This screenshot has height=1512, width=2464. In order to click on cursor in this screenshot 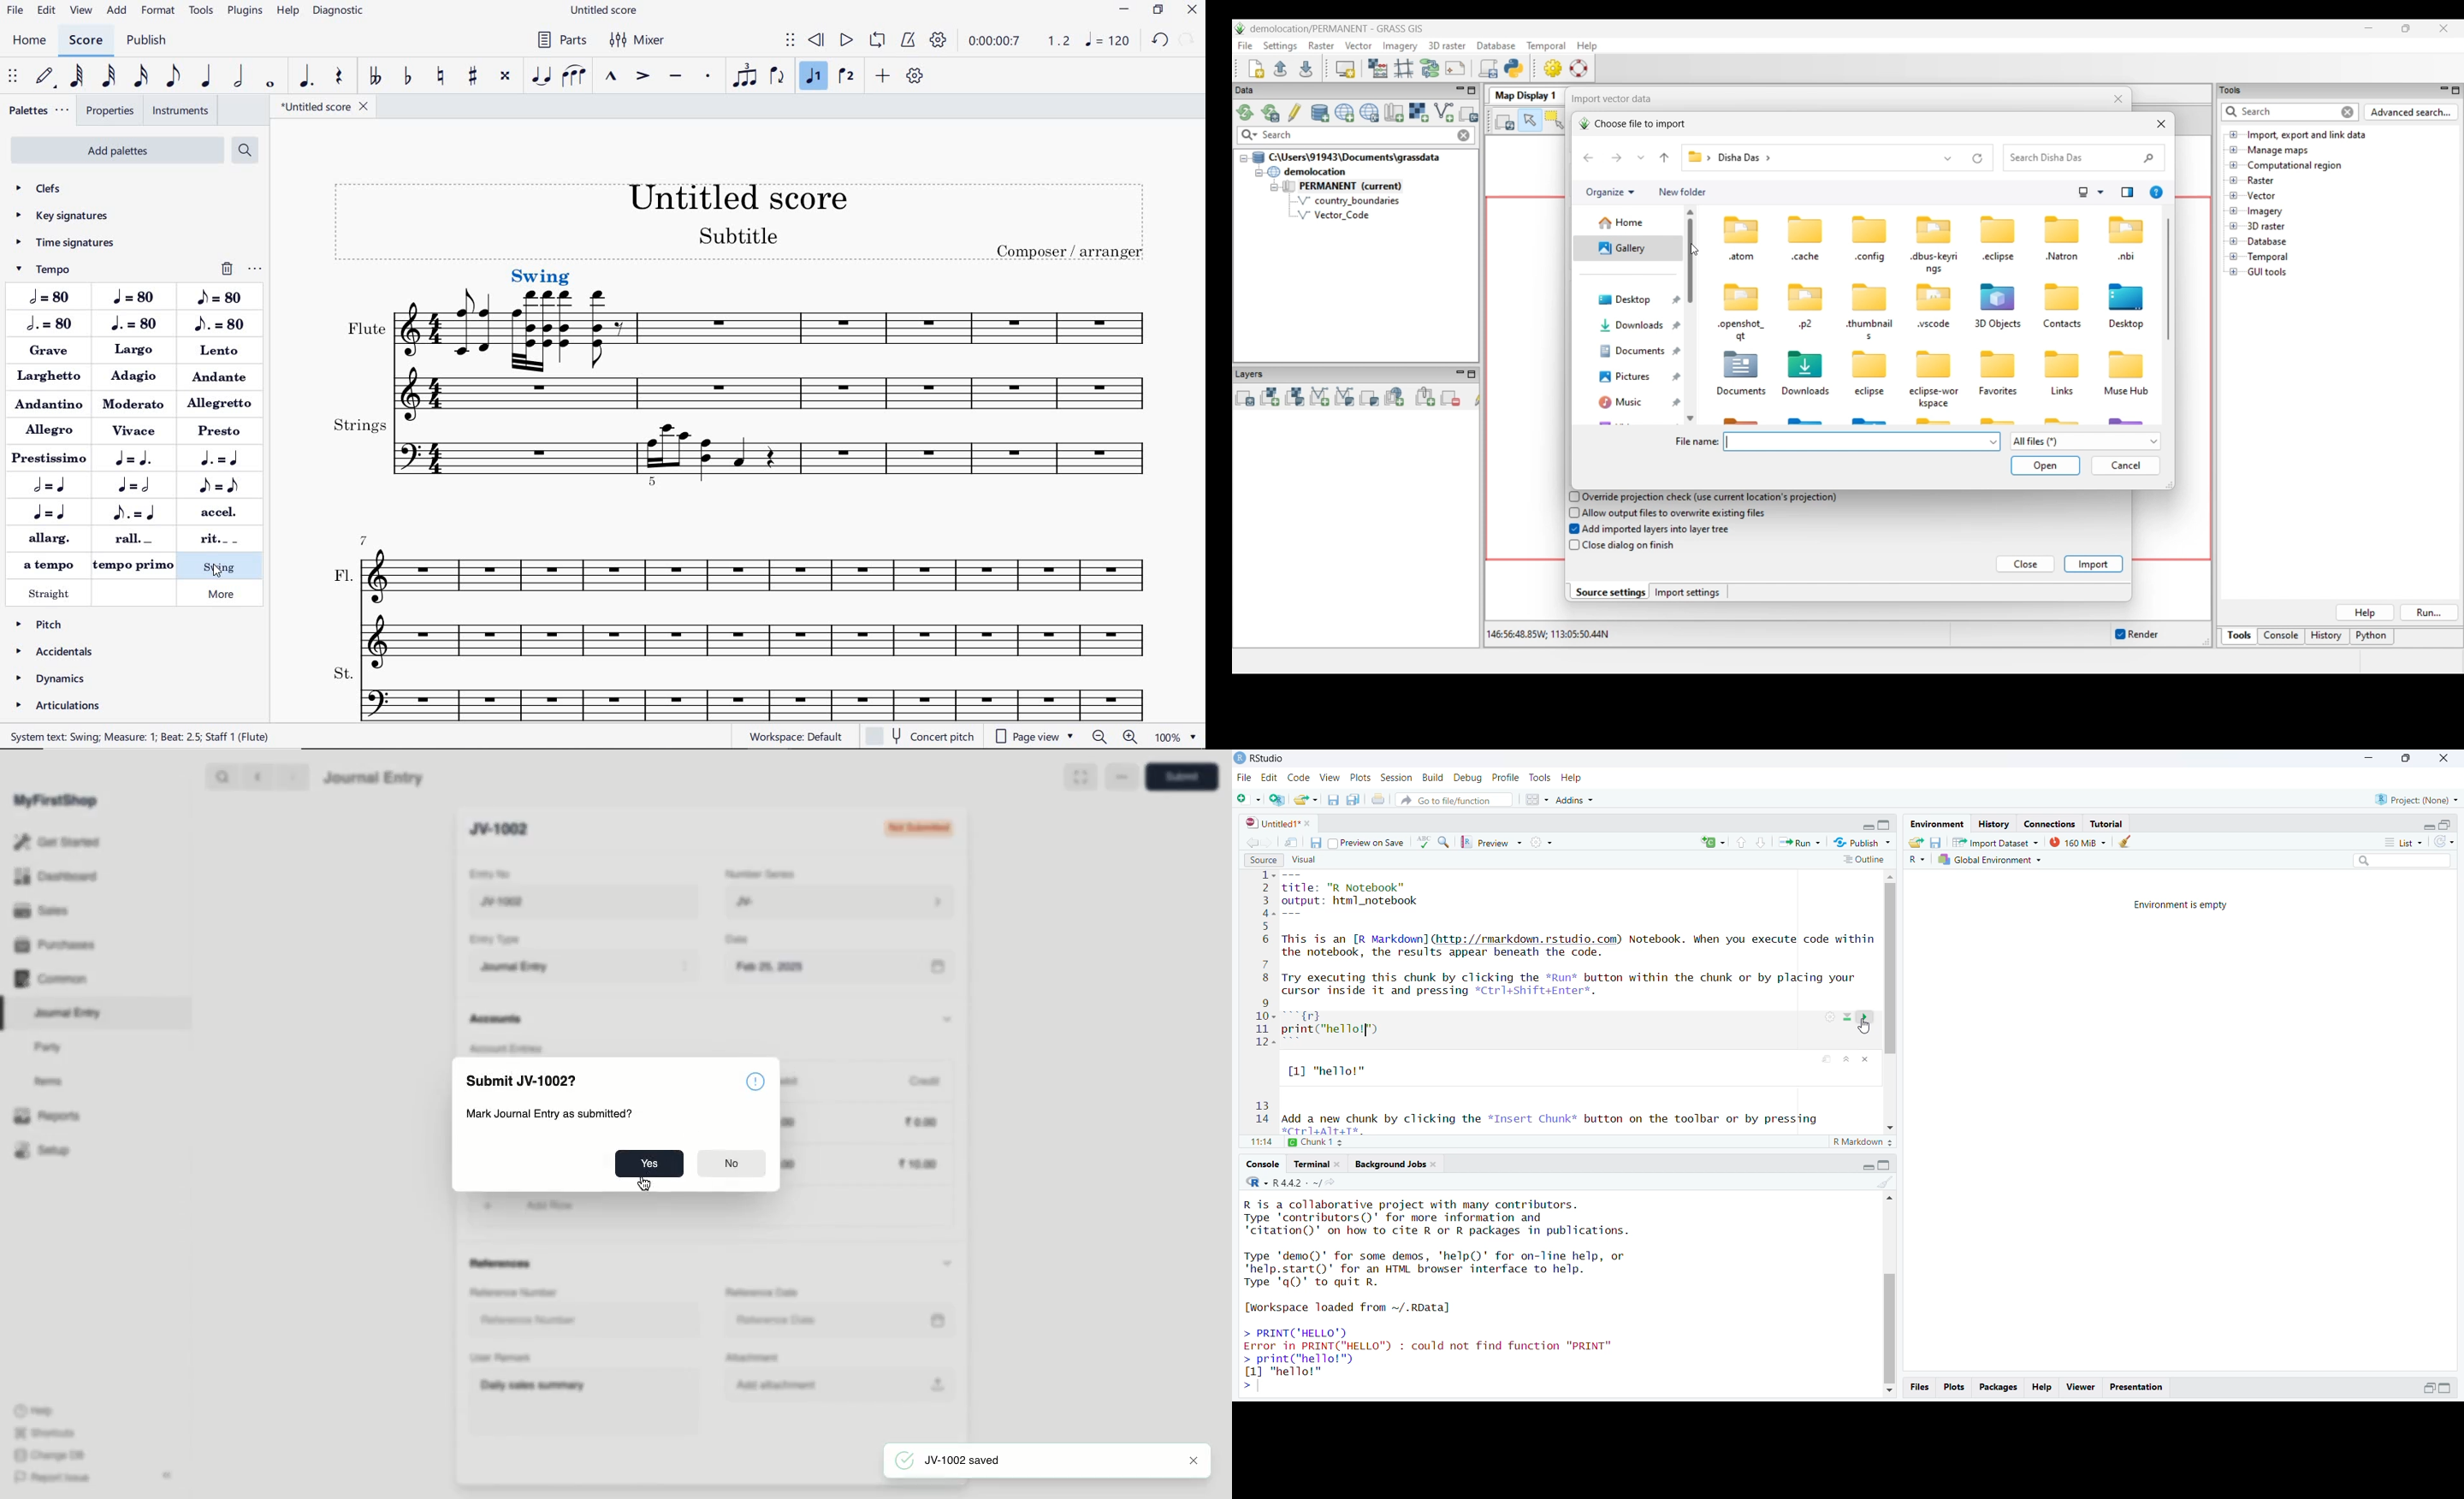, I will do `click(1865, 1029)`.